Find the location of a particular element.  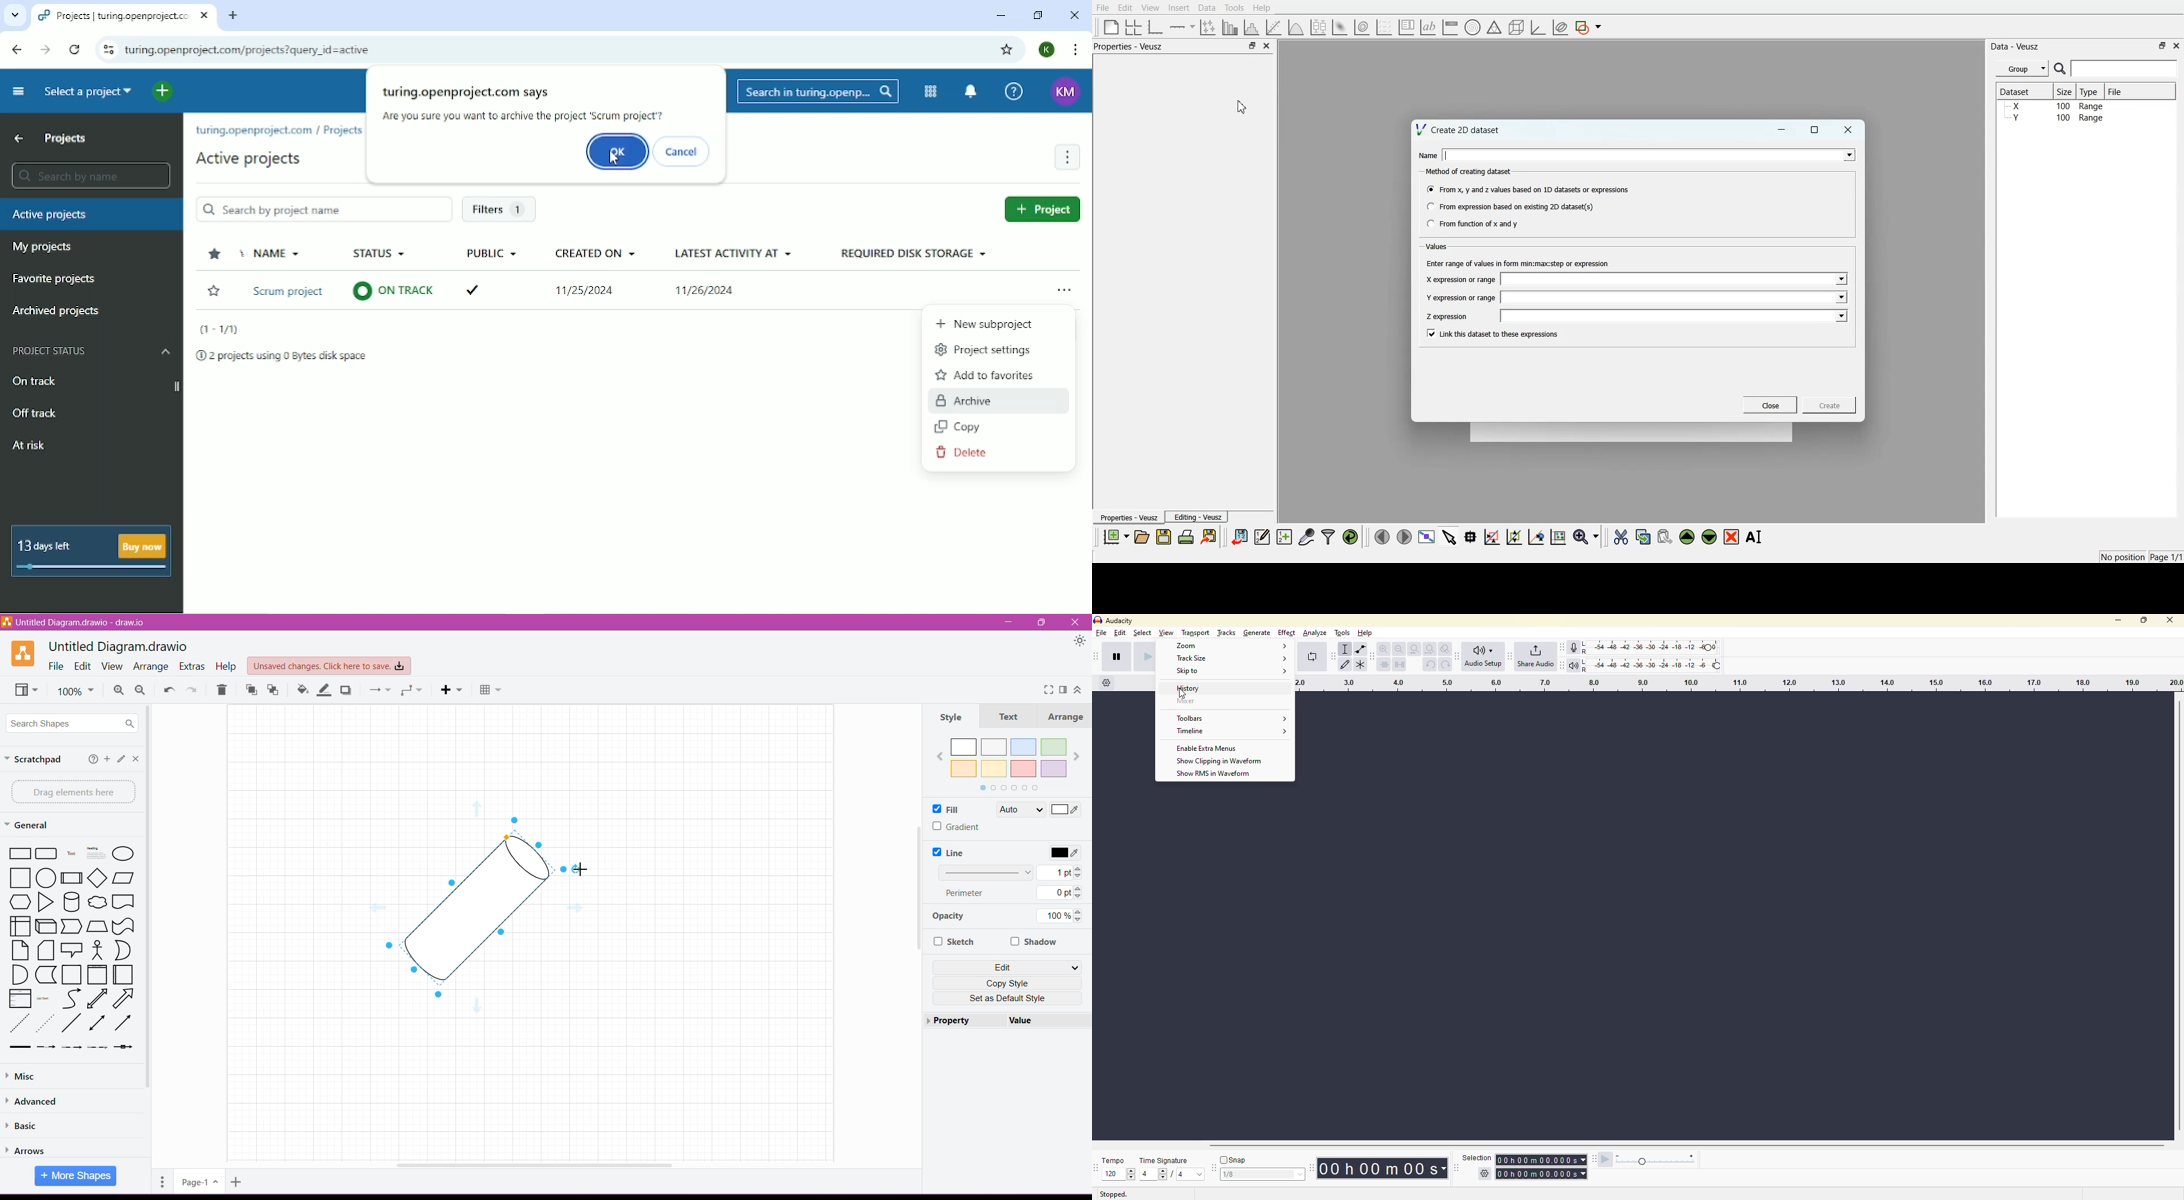

Restore Down is located at coordinates (1042, 623).